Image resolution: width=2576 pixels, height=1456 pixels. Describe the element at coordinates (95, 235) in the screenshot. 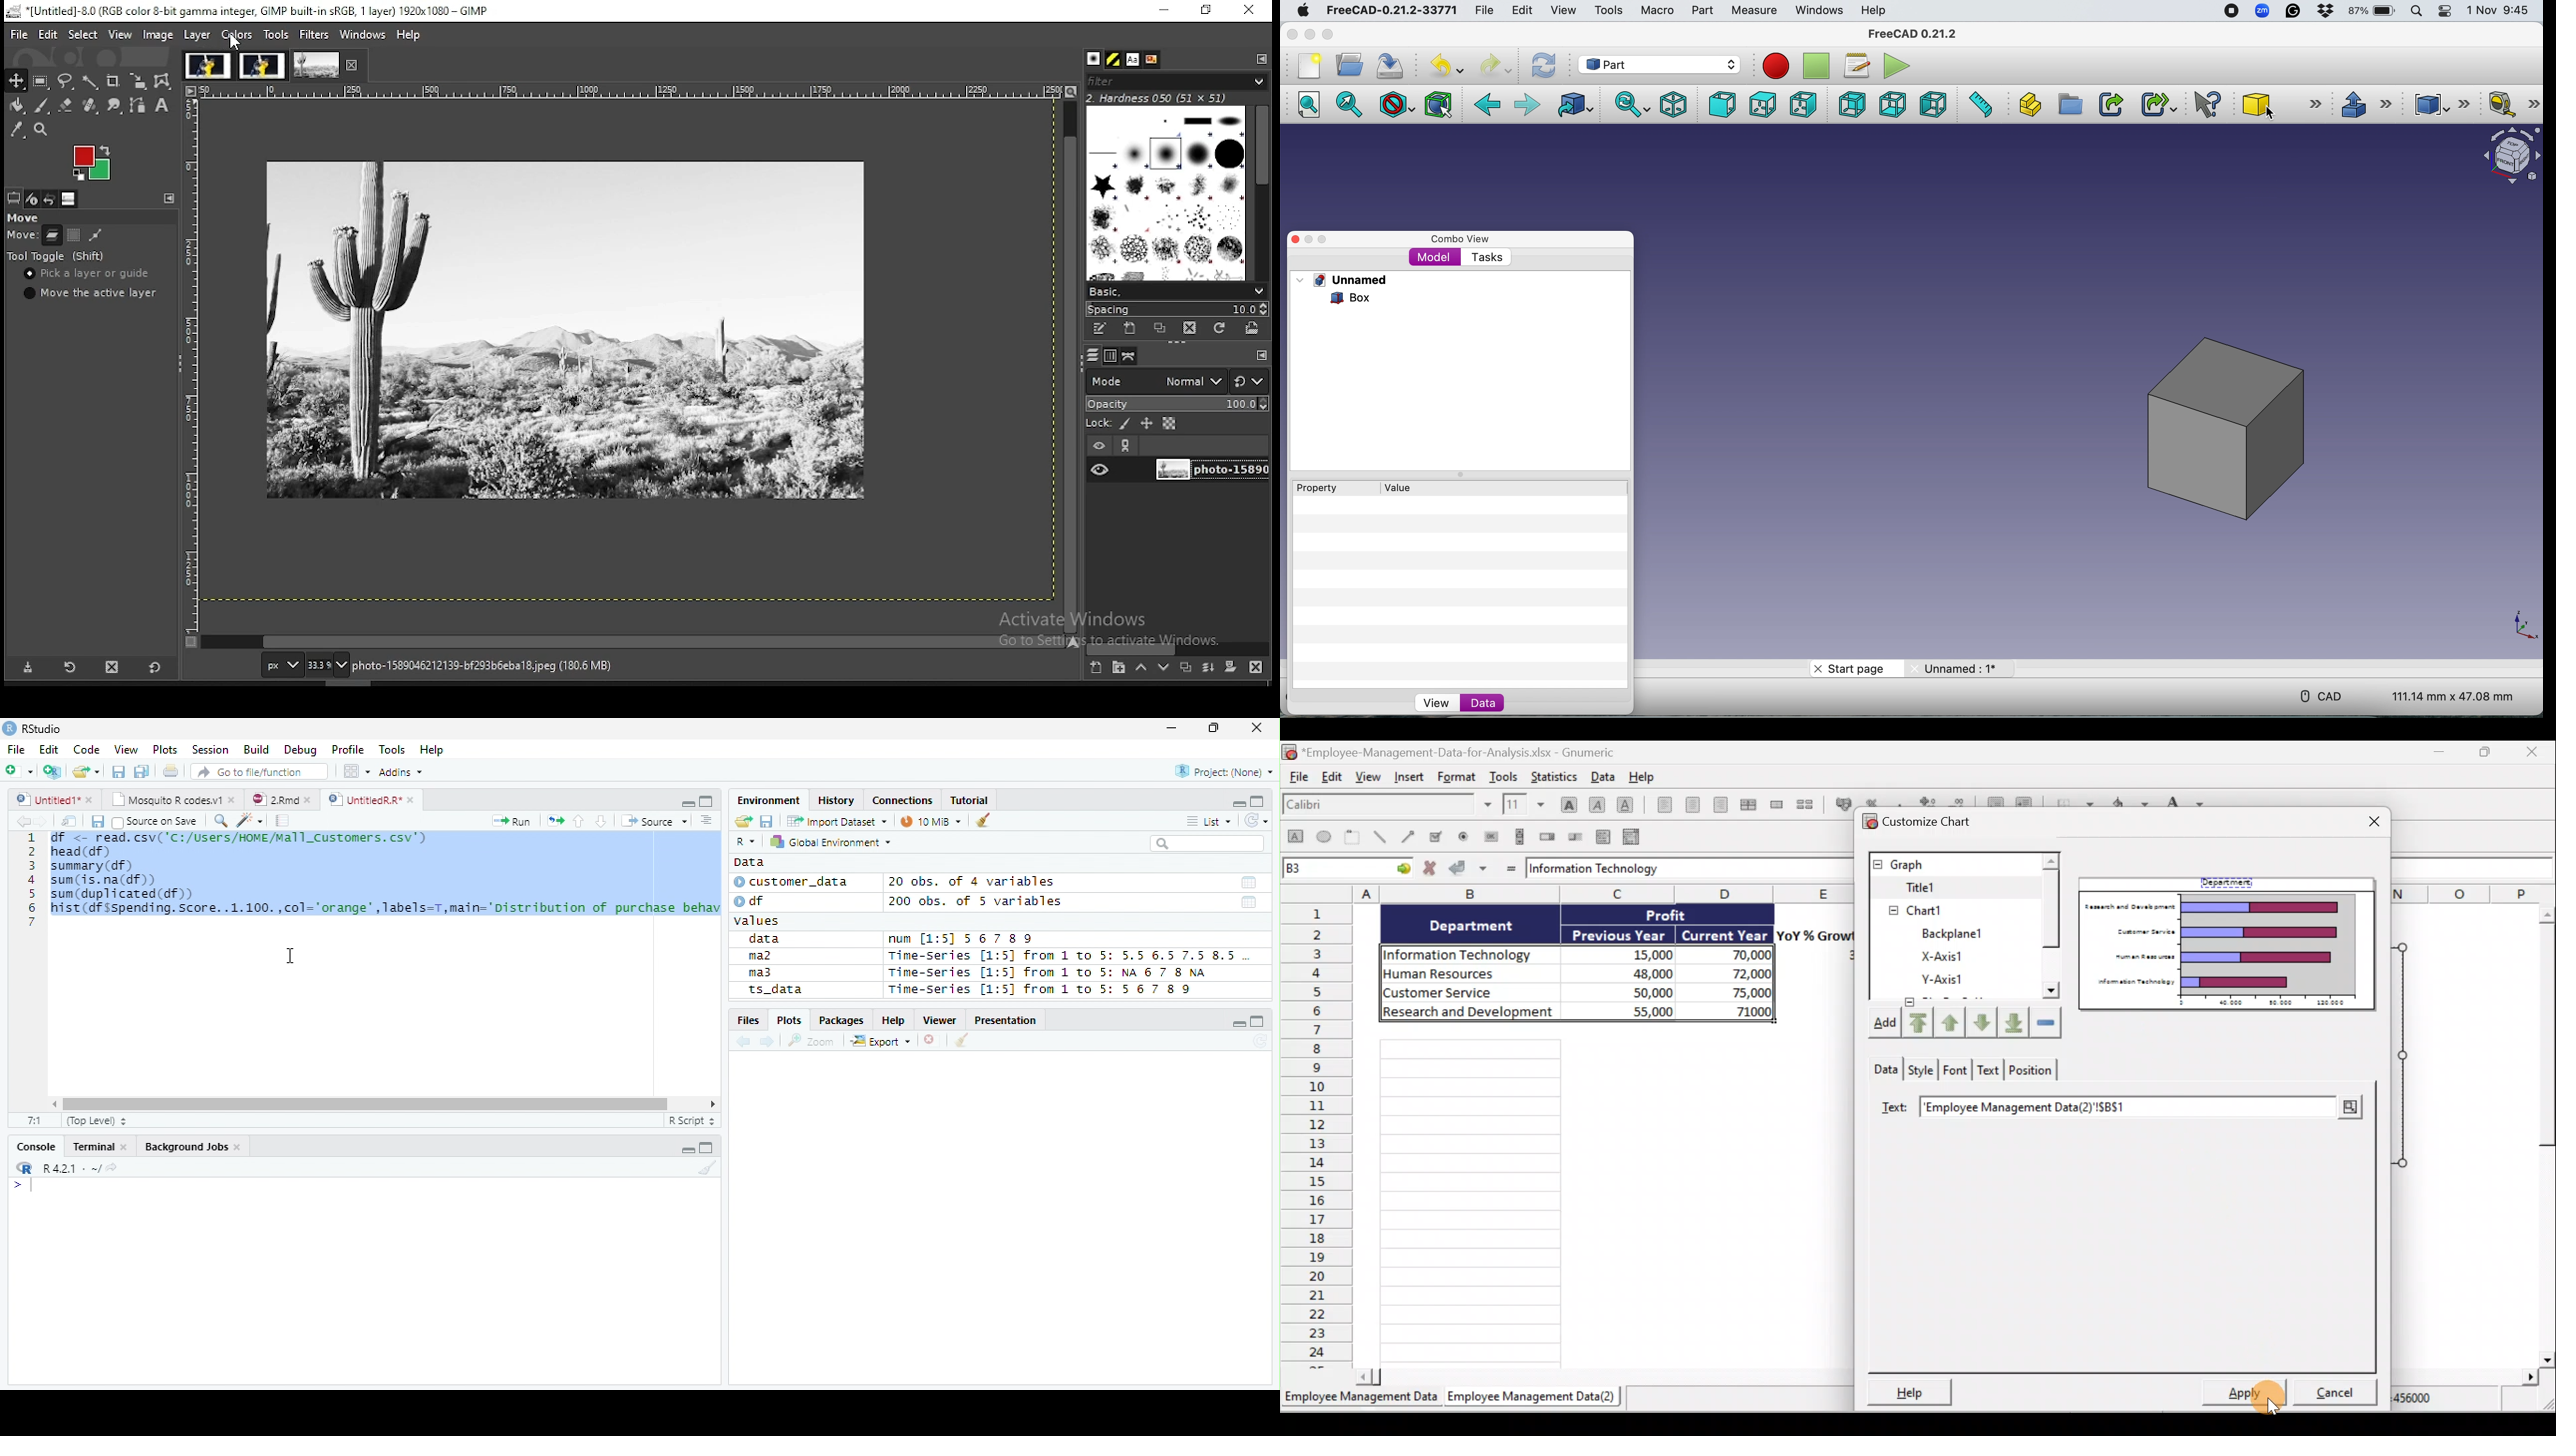

I see `move paths` at that location.